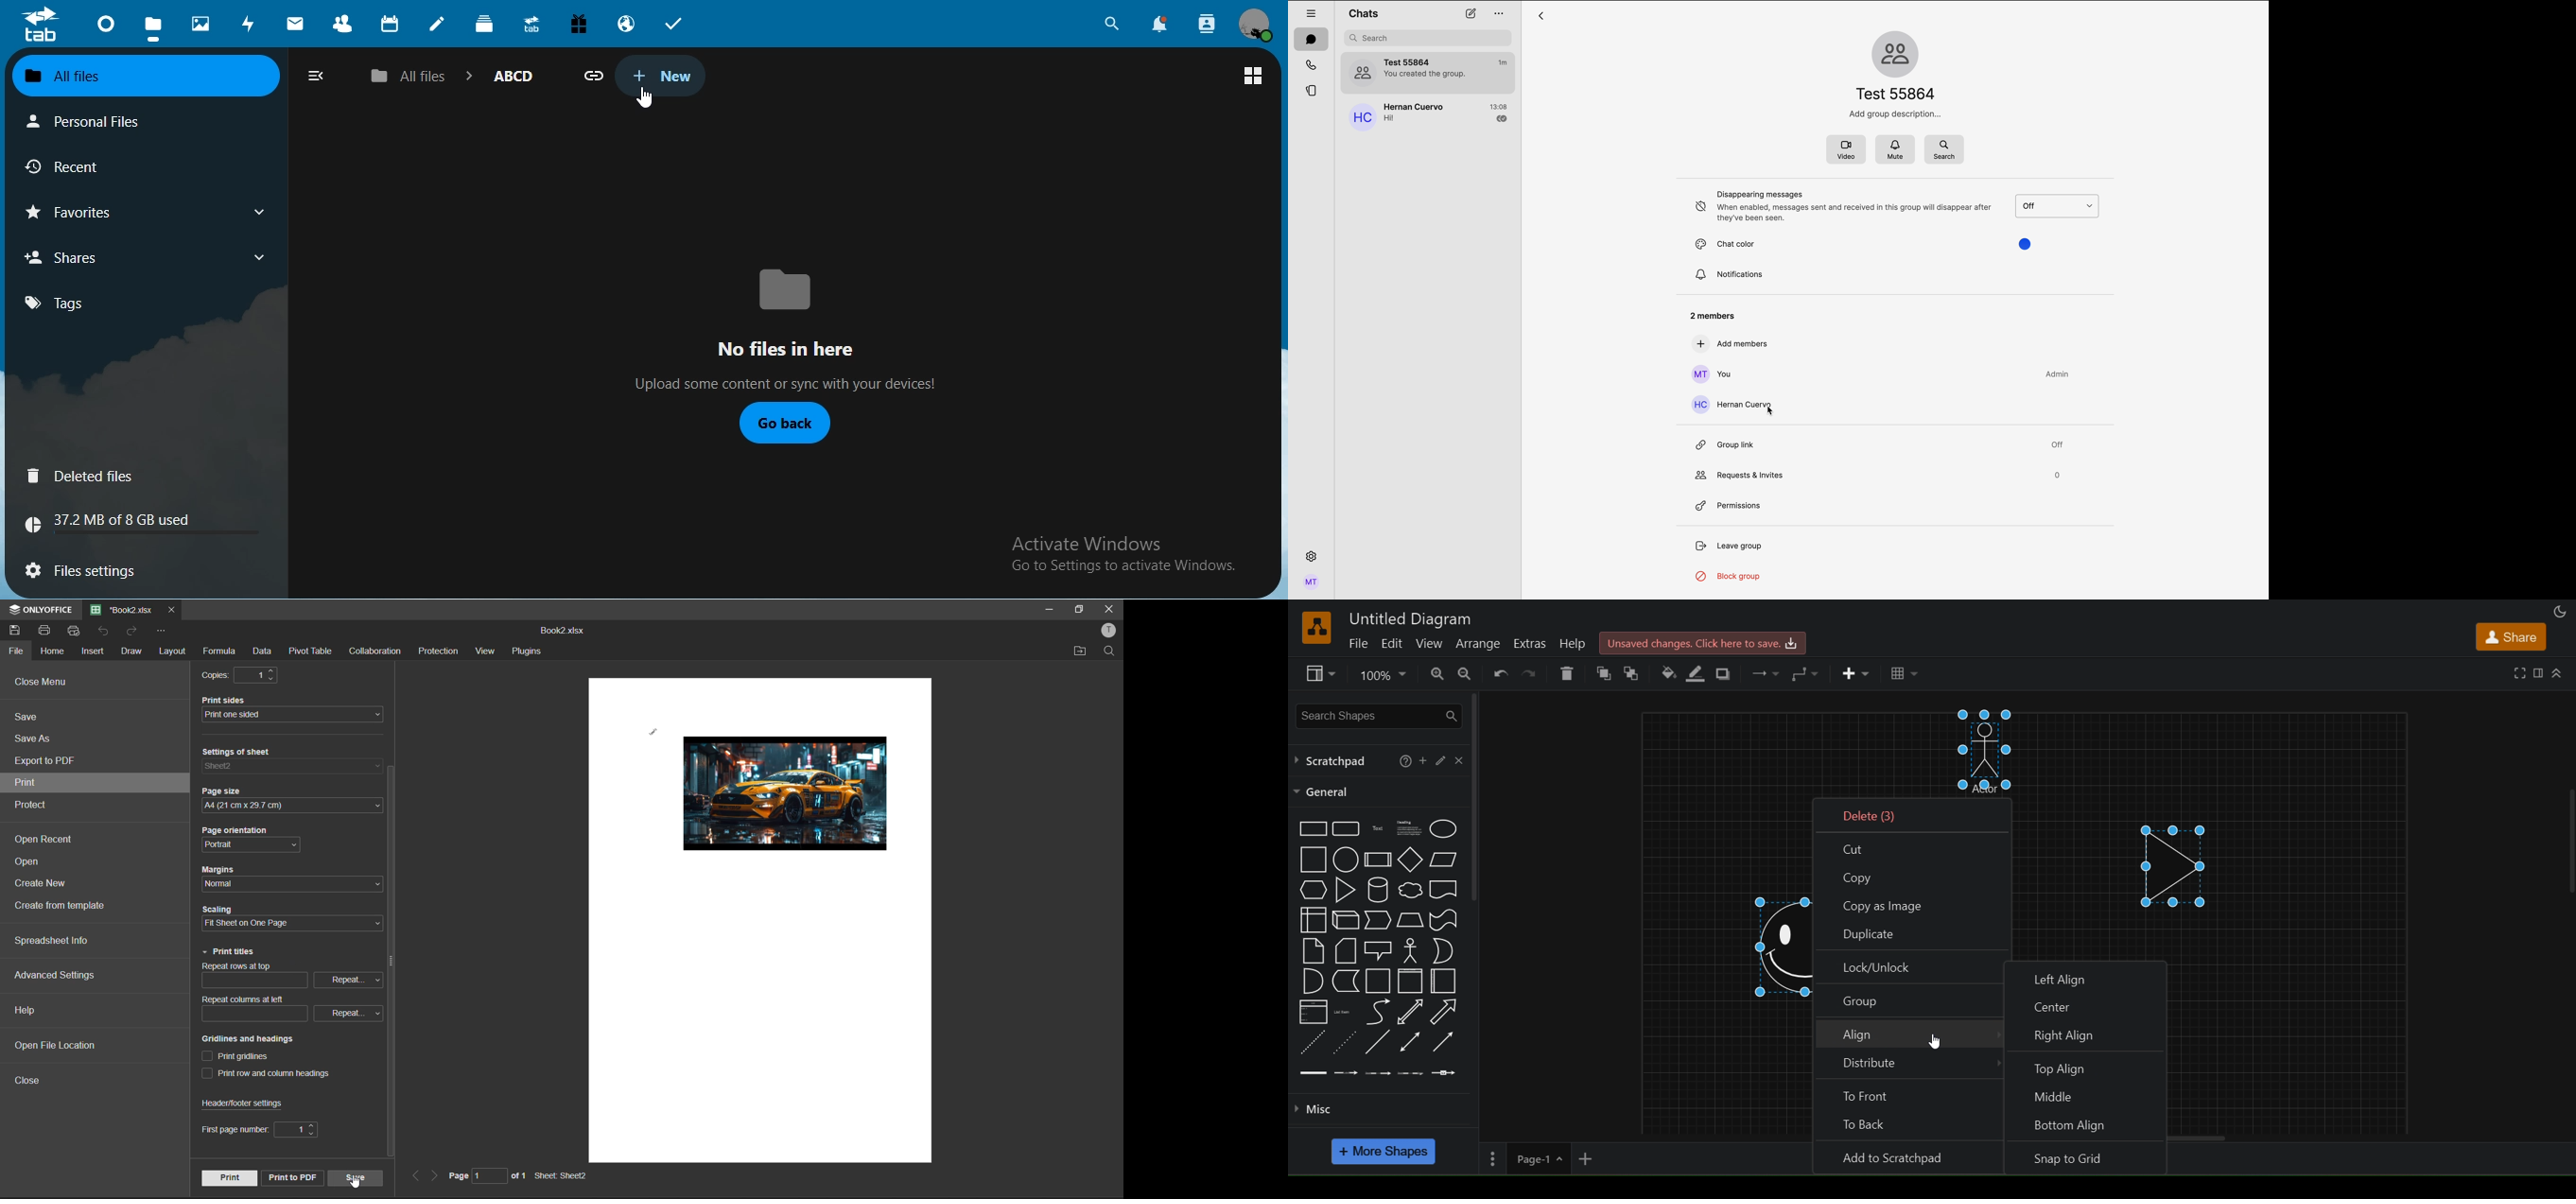  What do you see at coordinates (1992, 753) in the screenshot?
I see `manshape` at bounding box center [1992, 753].